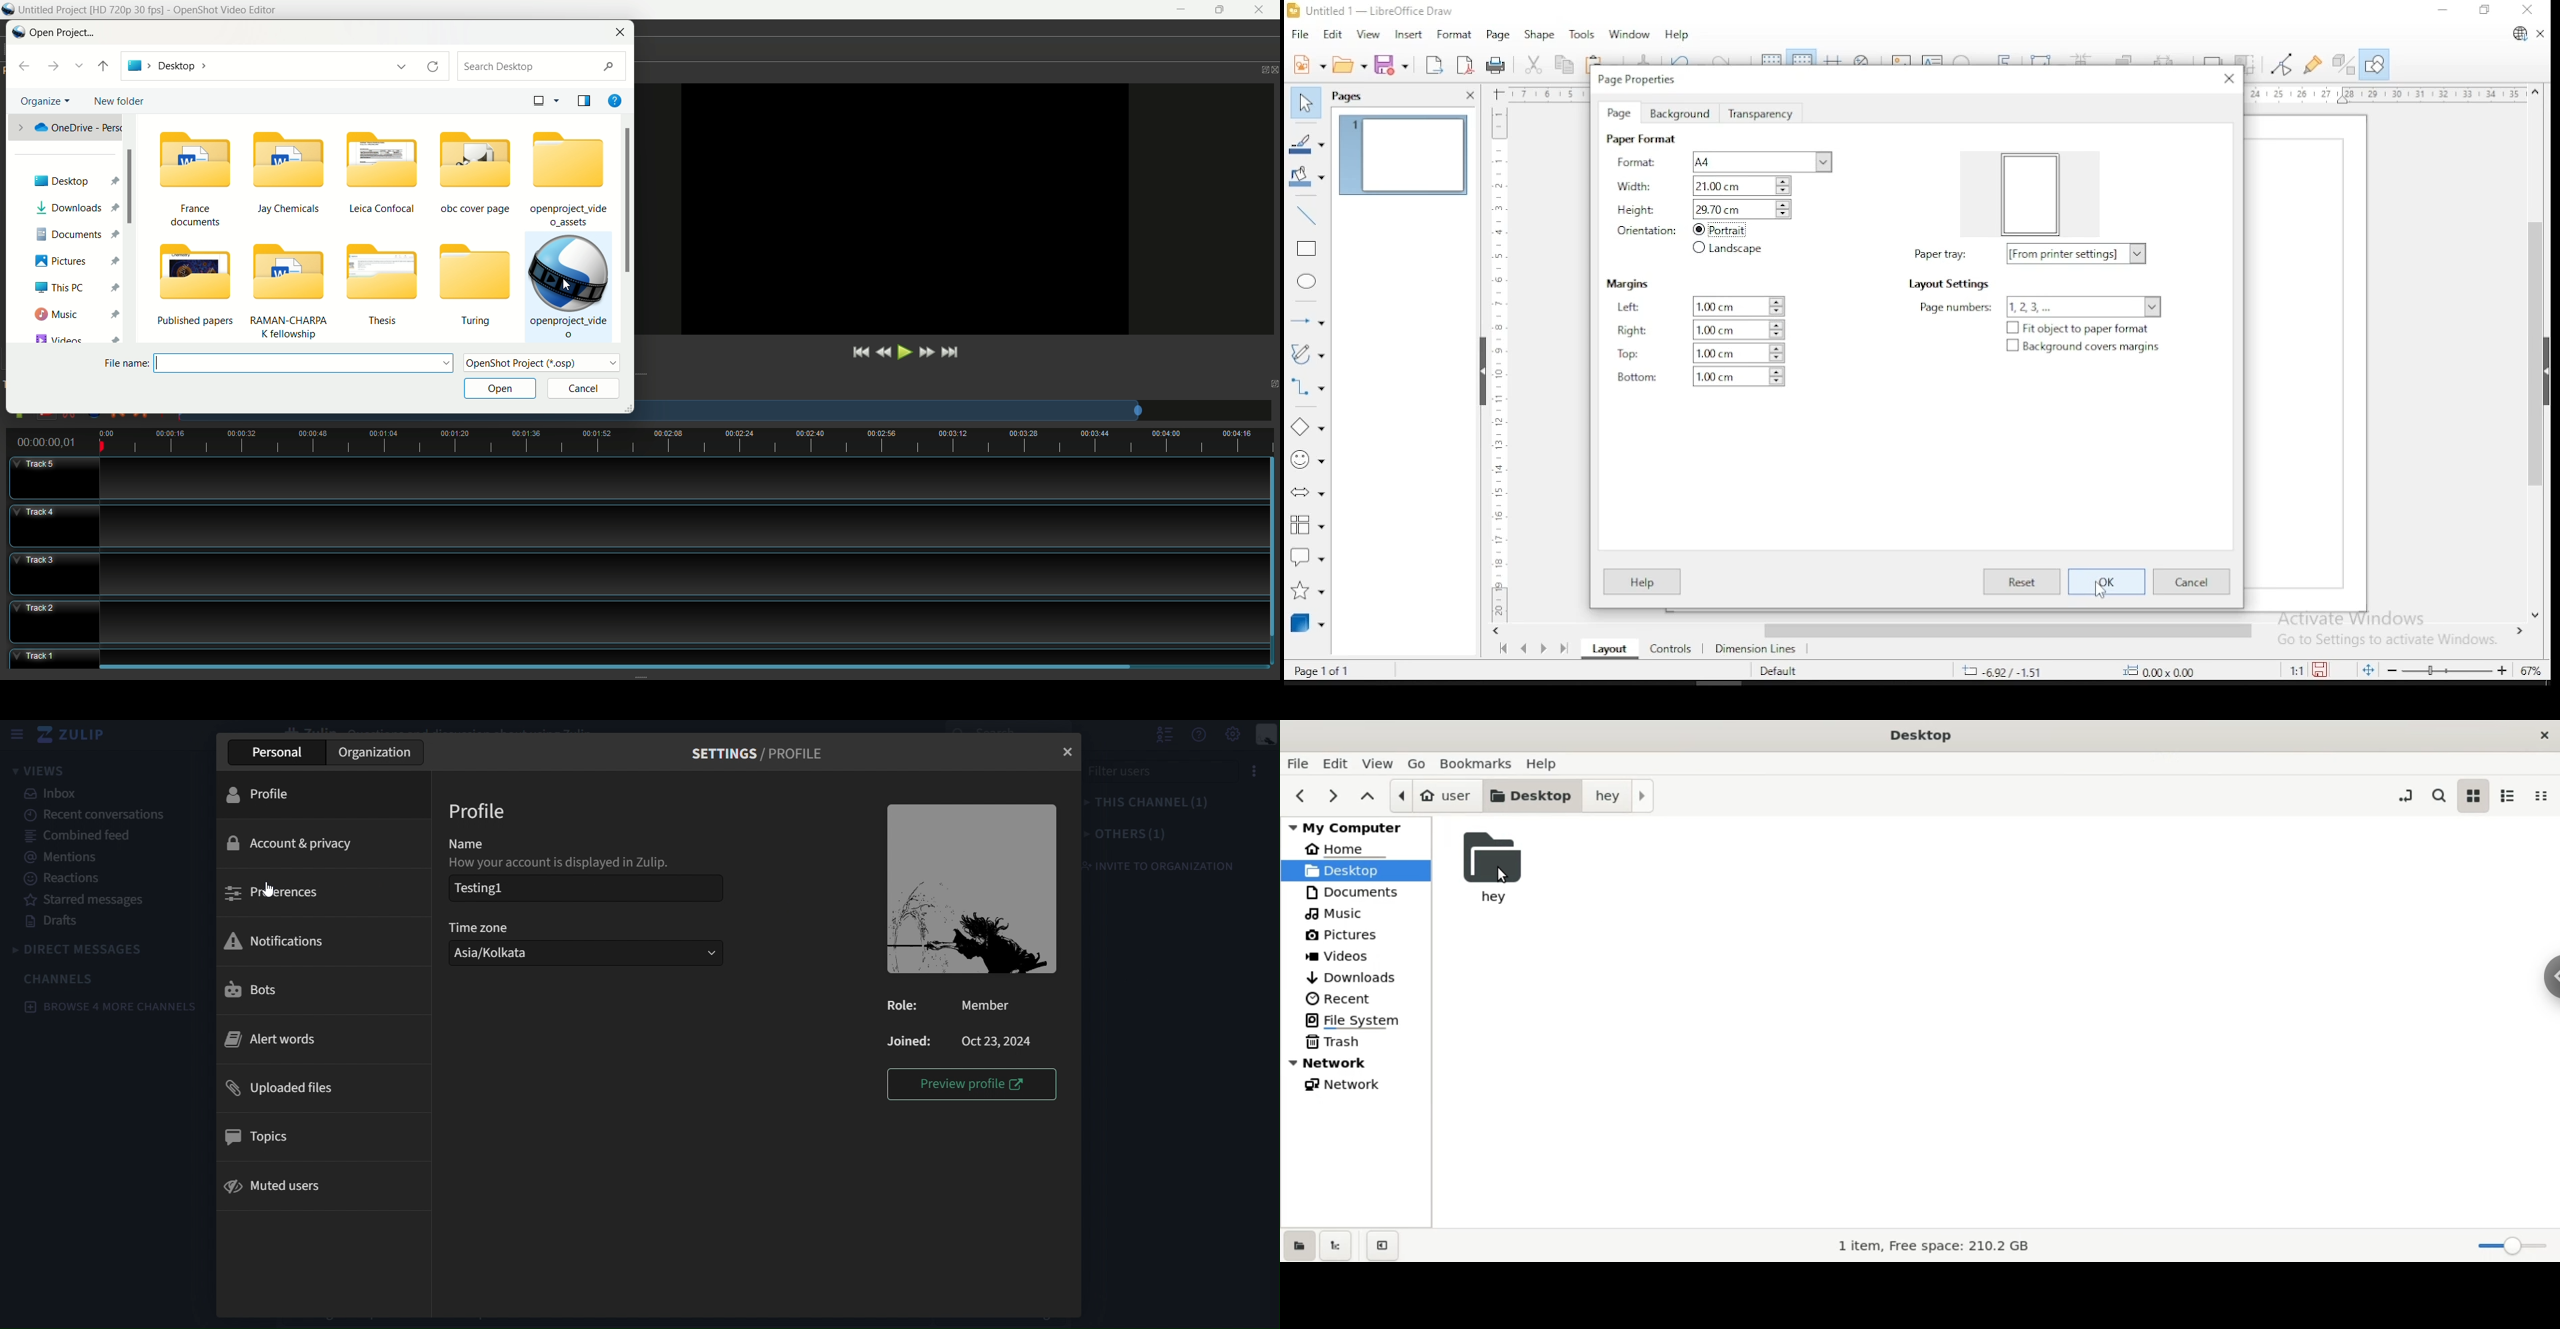 The width and height of the screenshot is (2576, 1344). I want to click on copy, so click(1562, 67).